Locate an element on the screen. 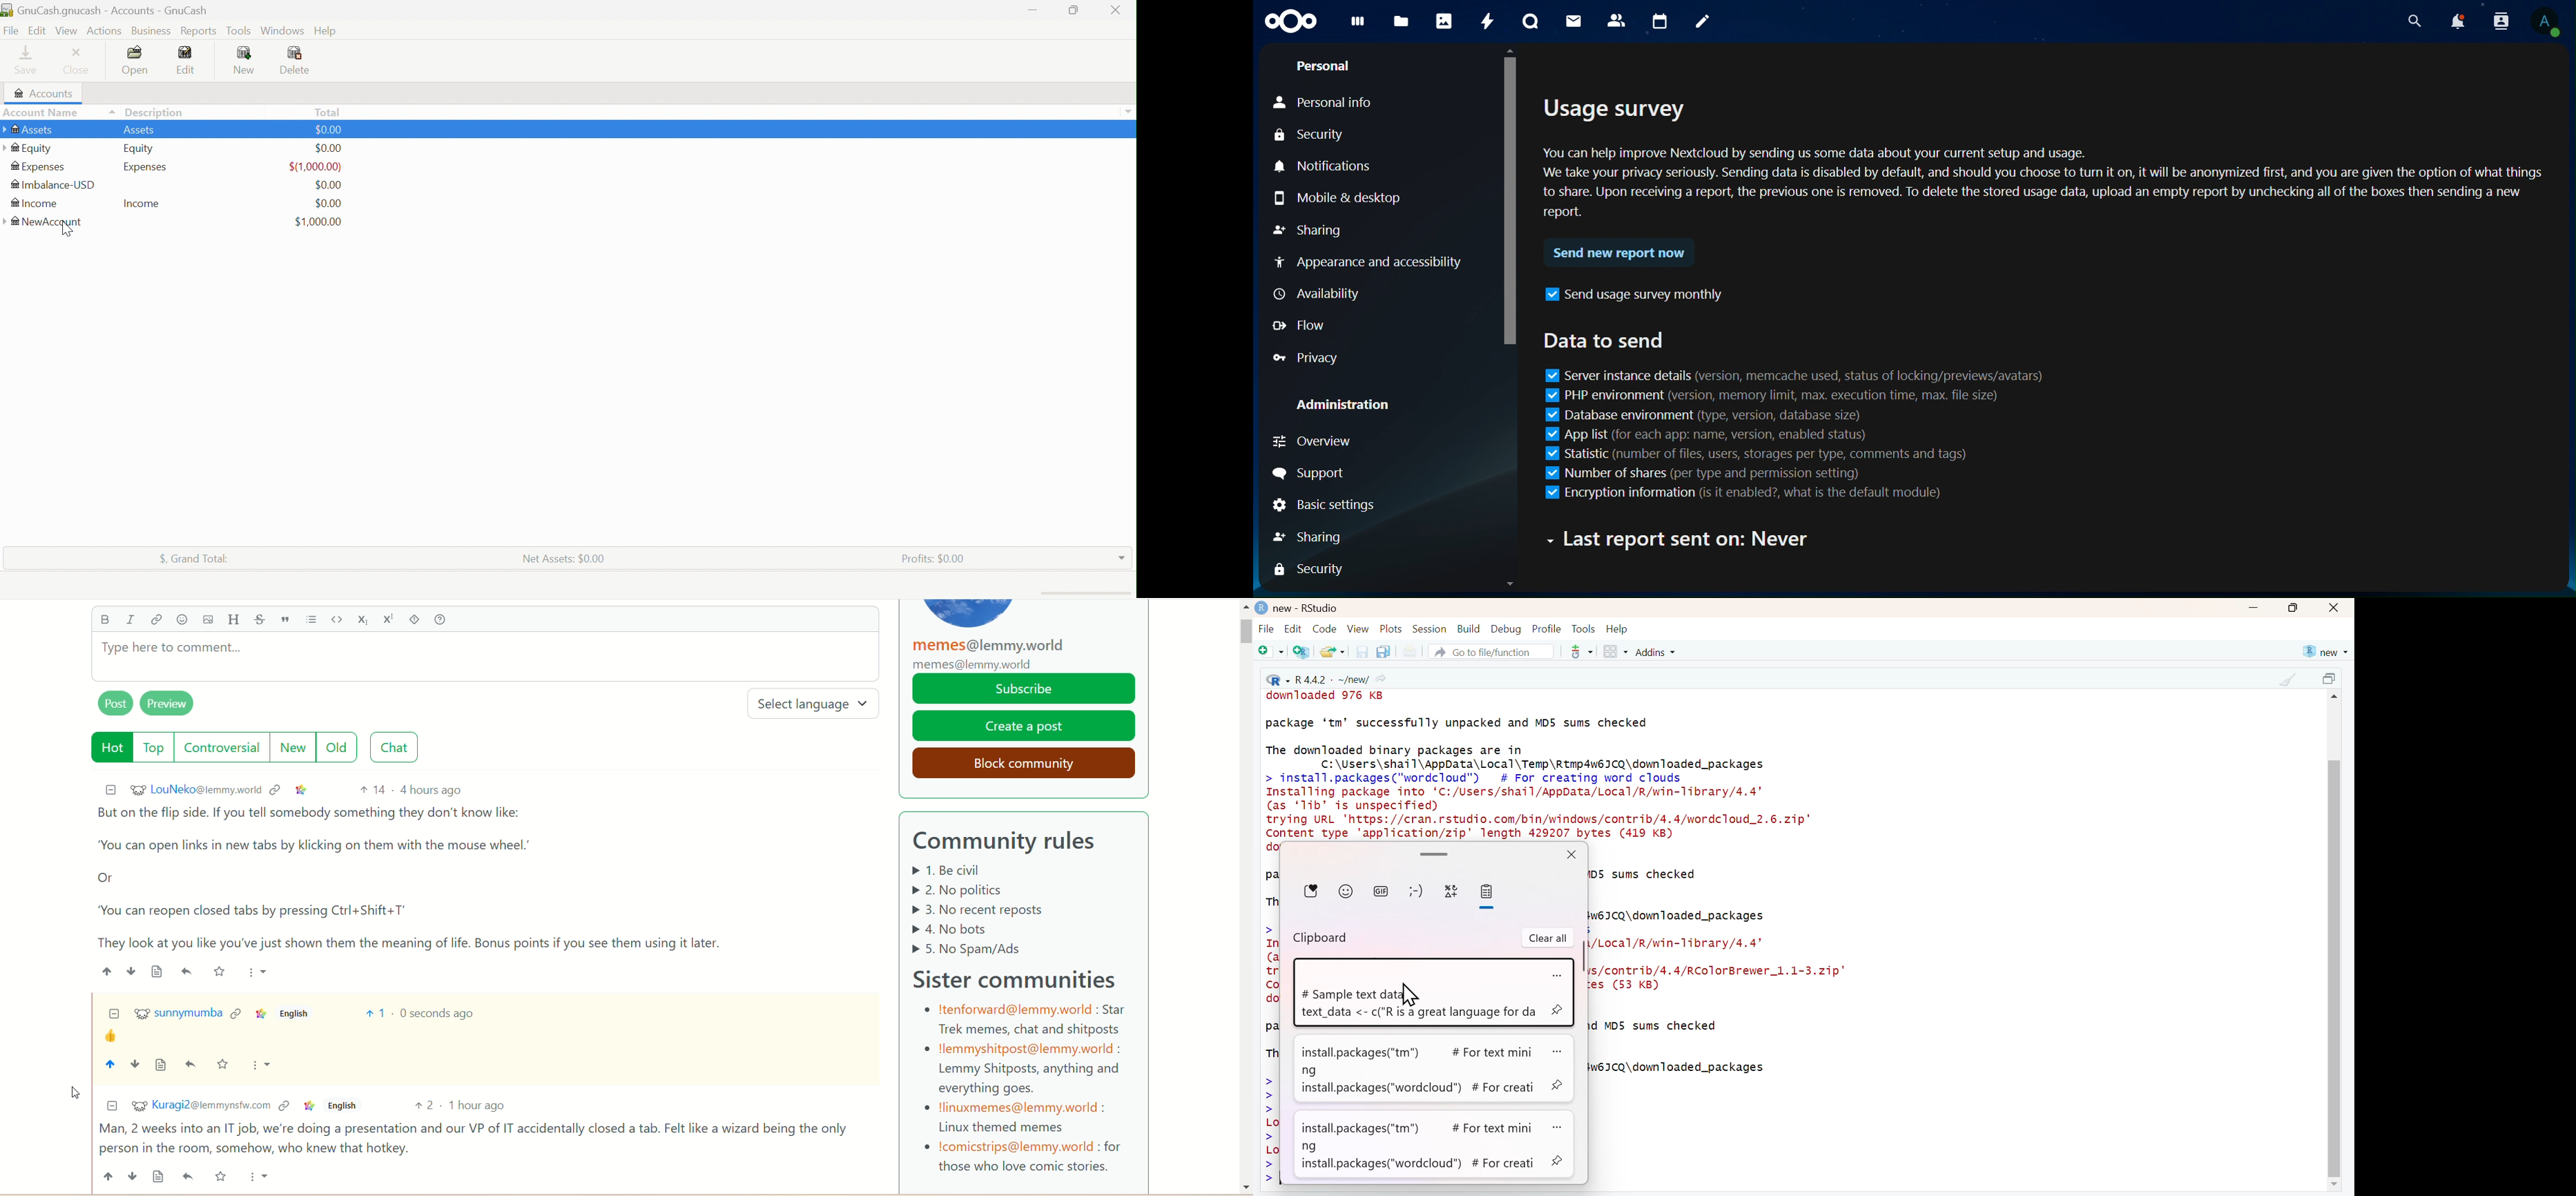 The height and width of the screenshot is (1204, 2576). Print is located at coordinates (1413, 651).